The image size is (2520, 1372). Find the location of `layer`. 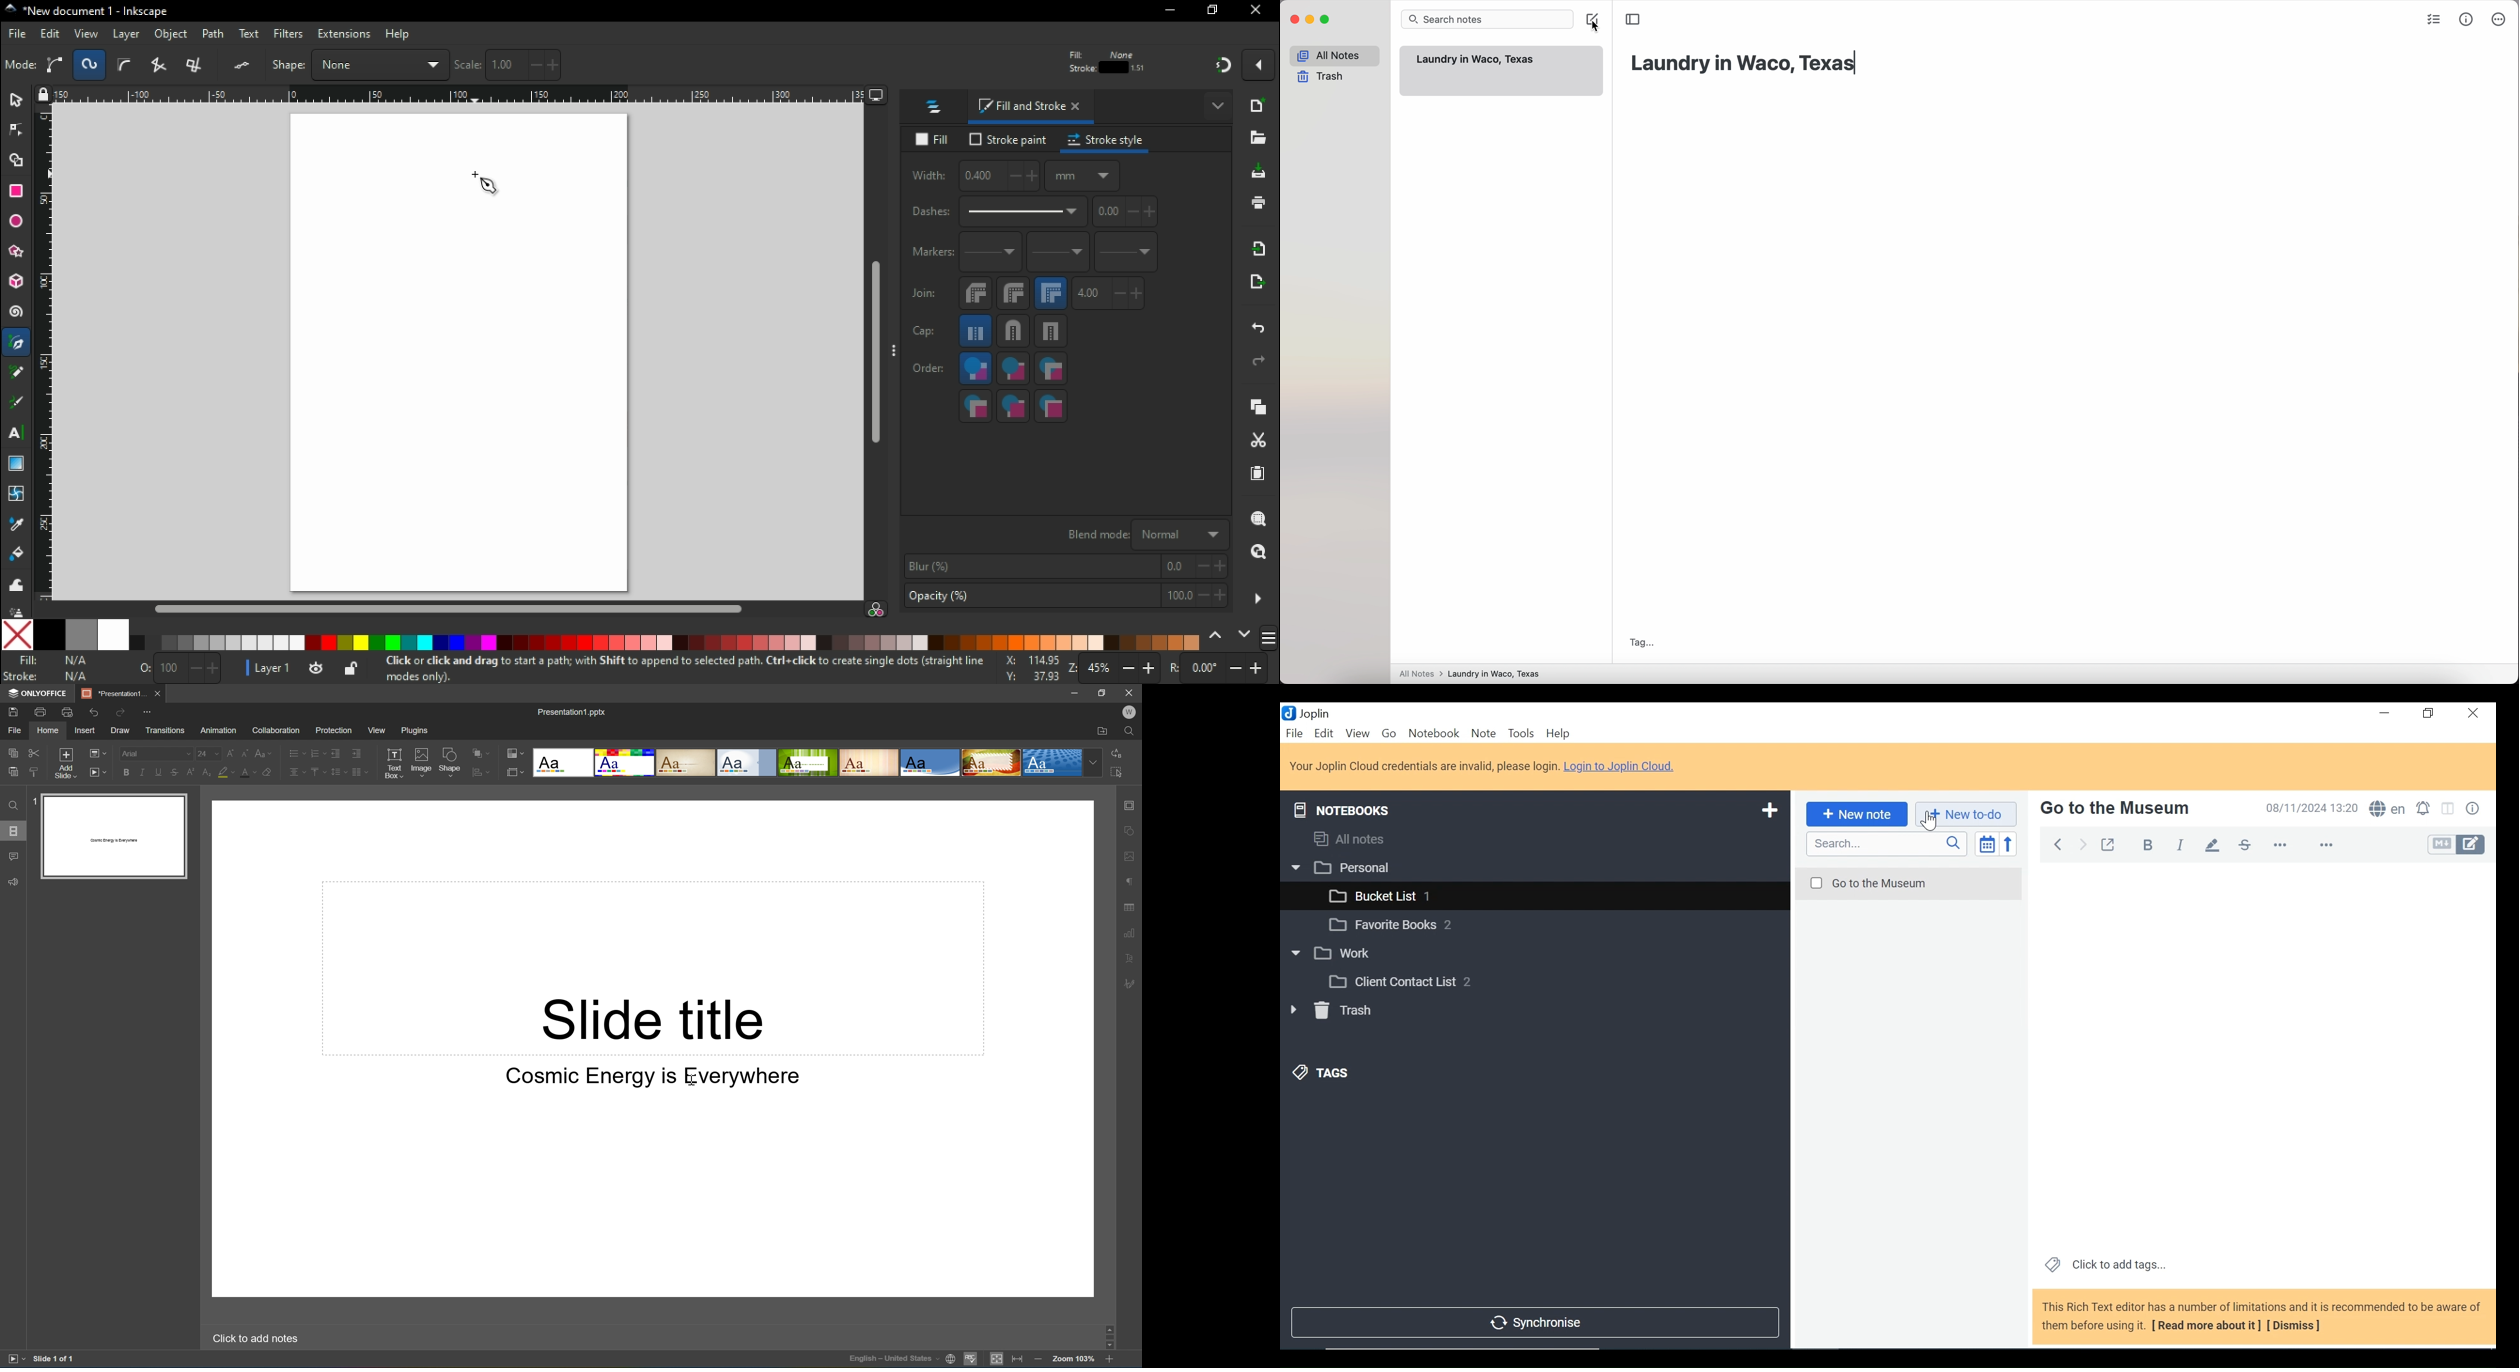

layer is located at coordinates (127, 35).